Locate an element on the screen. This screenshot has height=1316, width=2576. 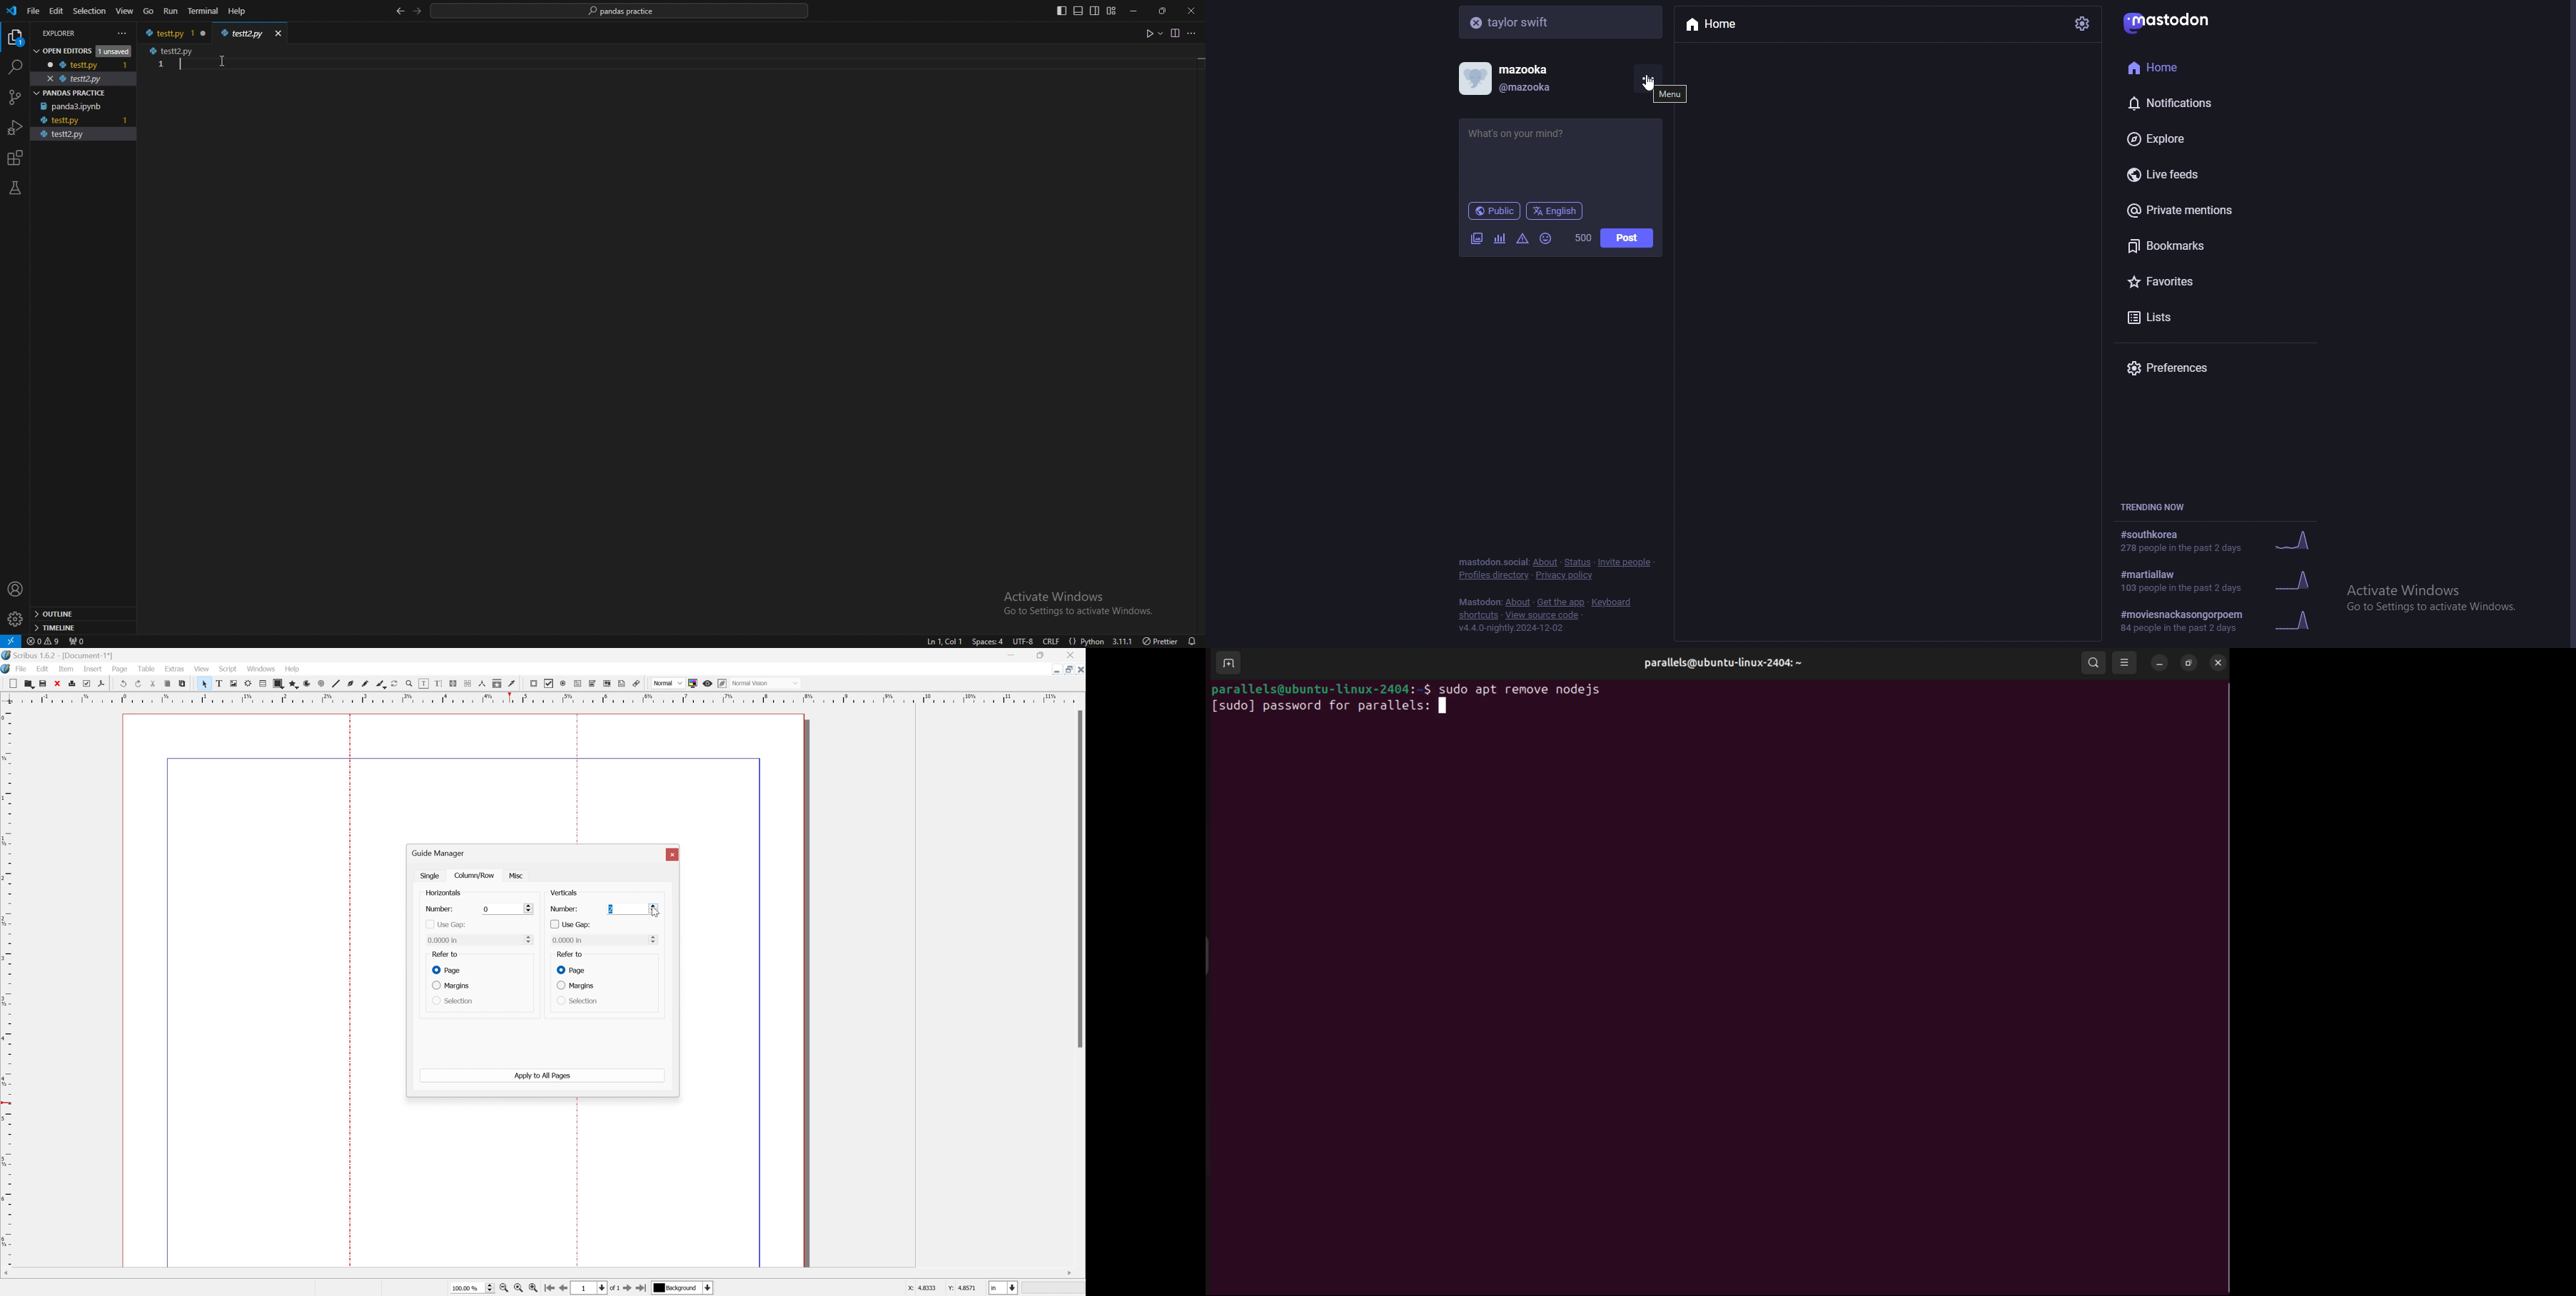
minimize is located at coordinates (2159, 663).